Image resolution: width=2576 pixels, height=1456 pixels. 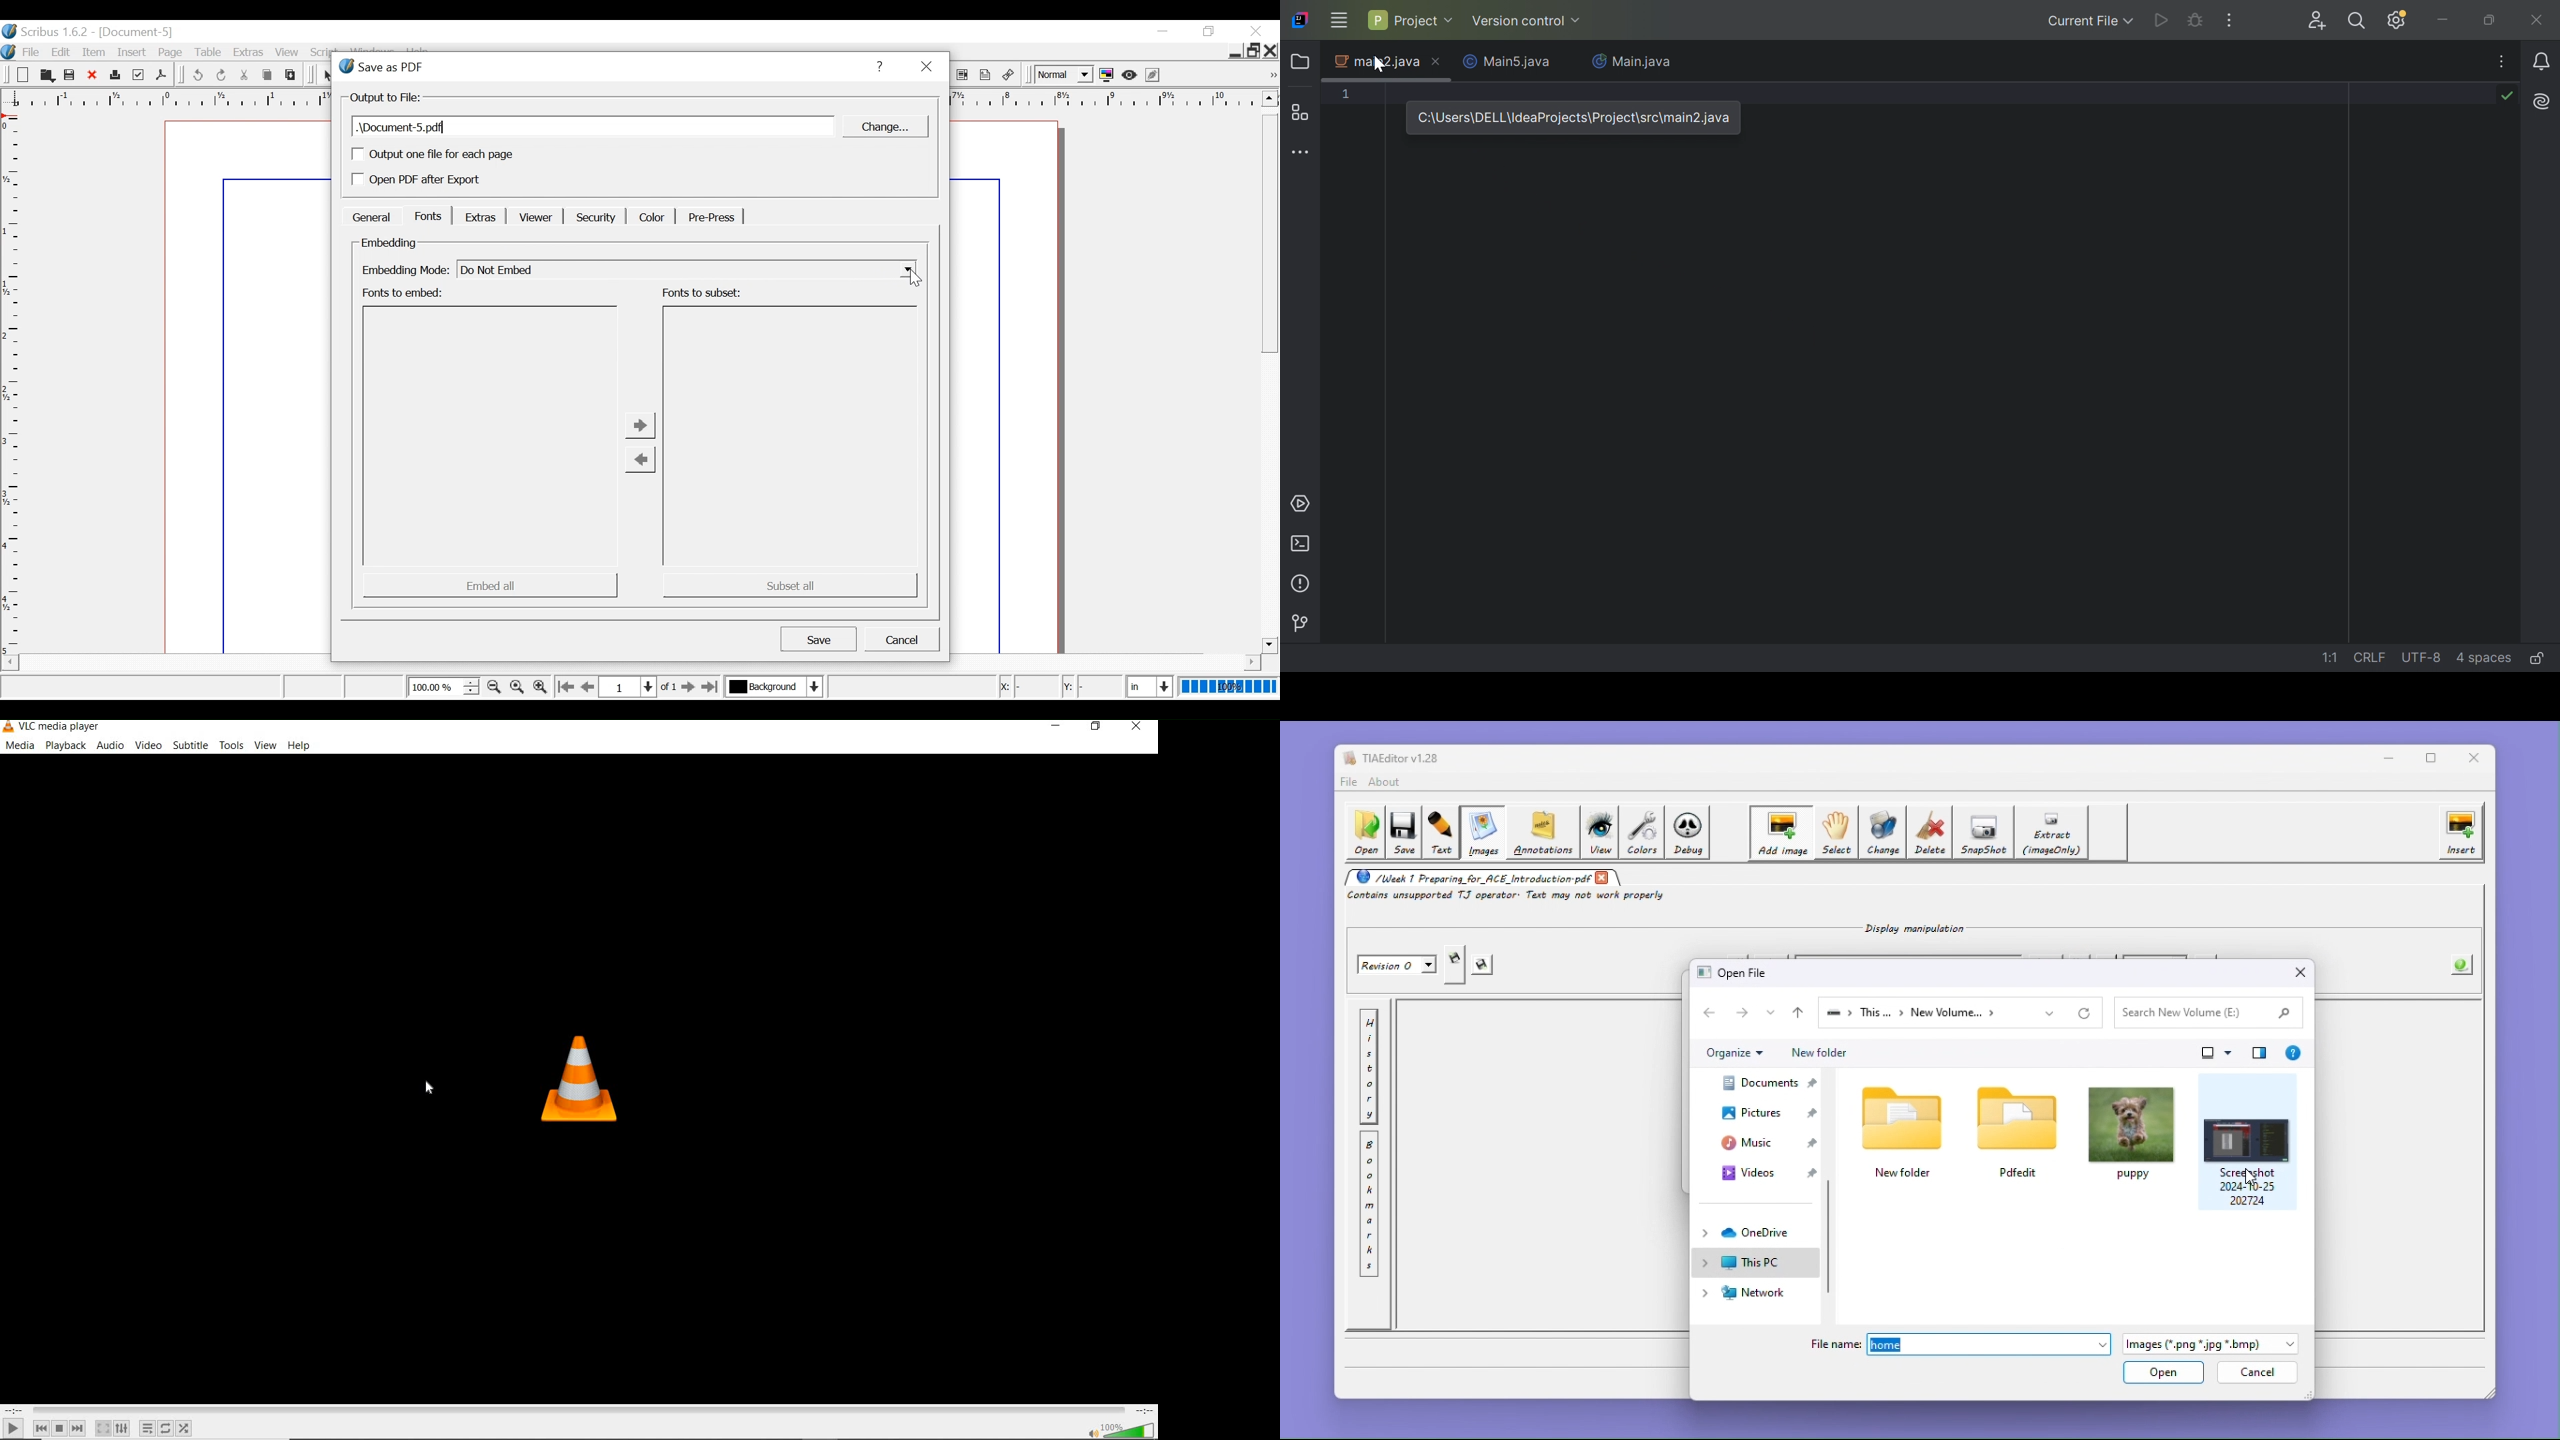 What do you see at coordinates (1632, 63) in the screenshot?
I see `Main.java` at bounding box center [1632, 63].